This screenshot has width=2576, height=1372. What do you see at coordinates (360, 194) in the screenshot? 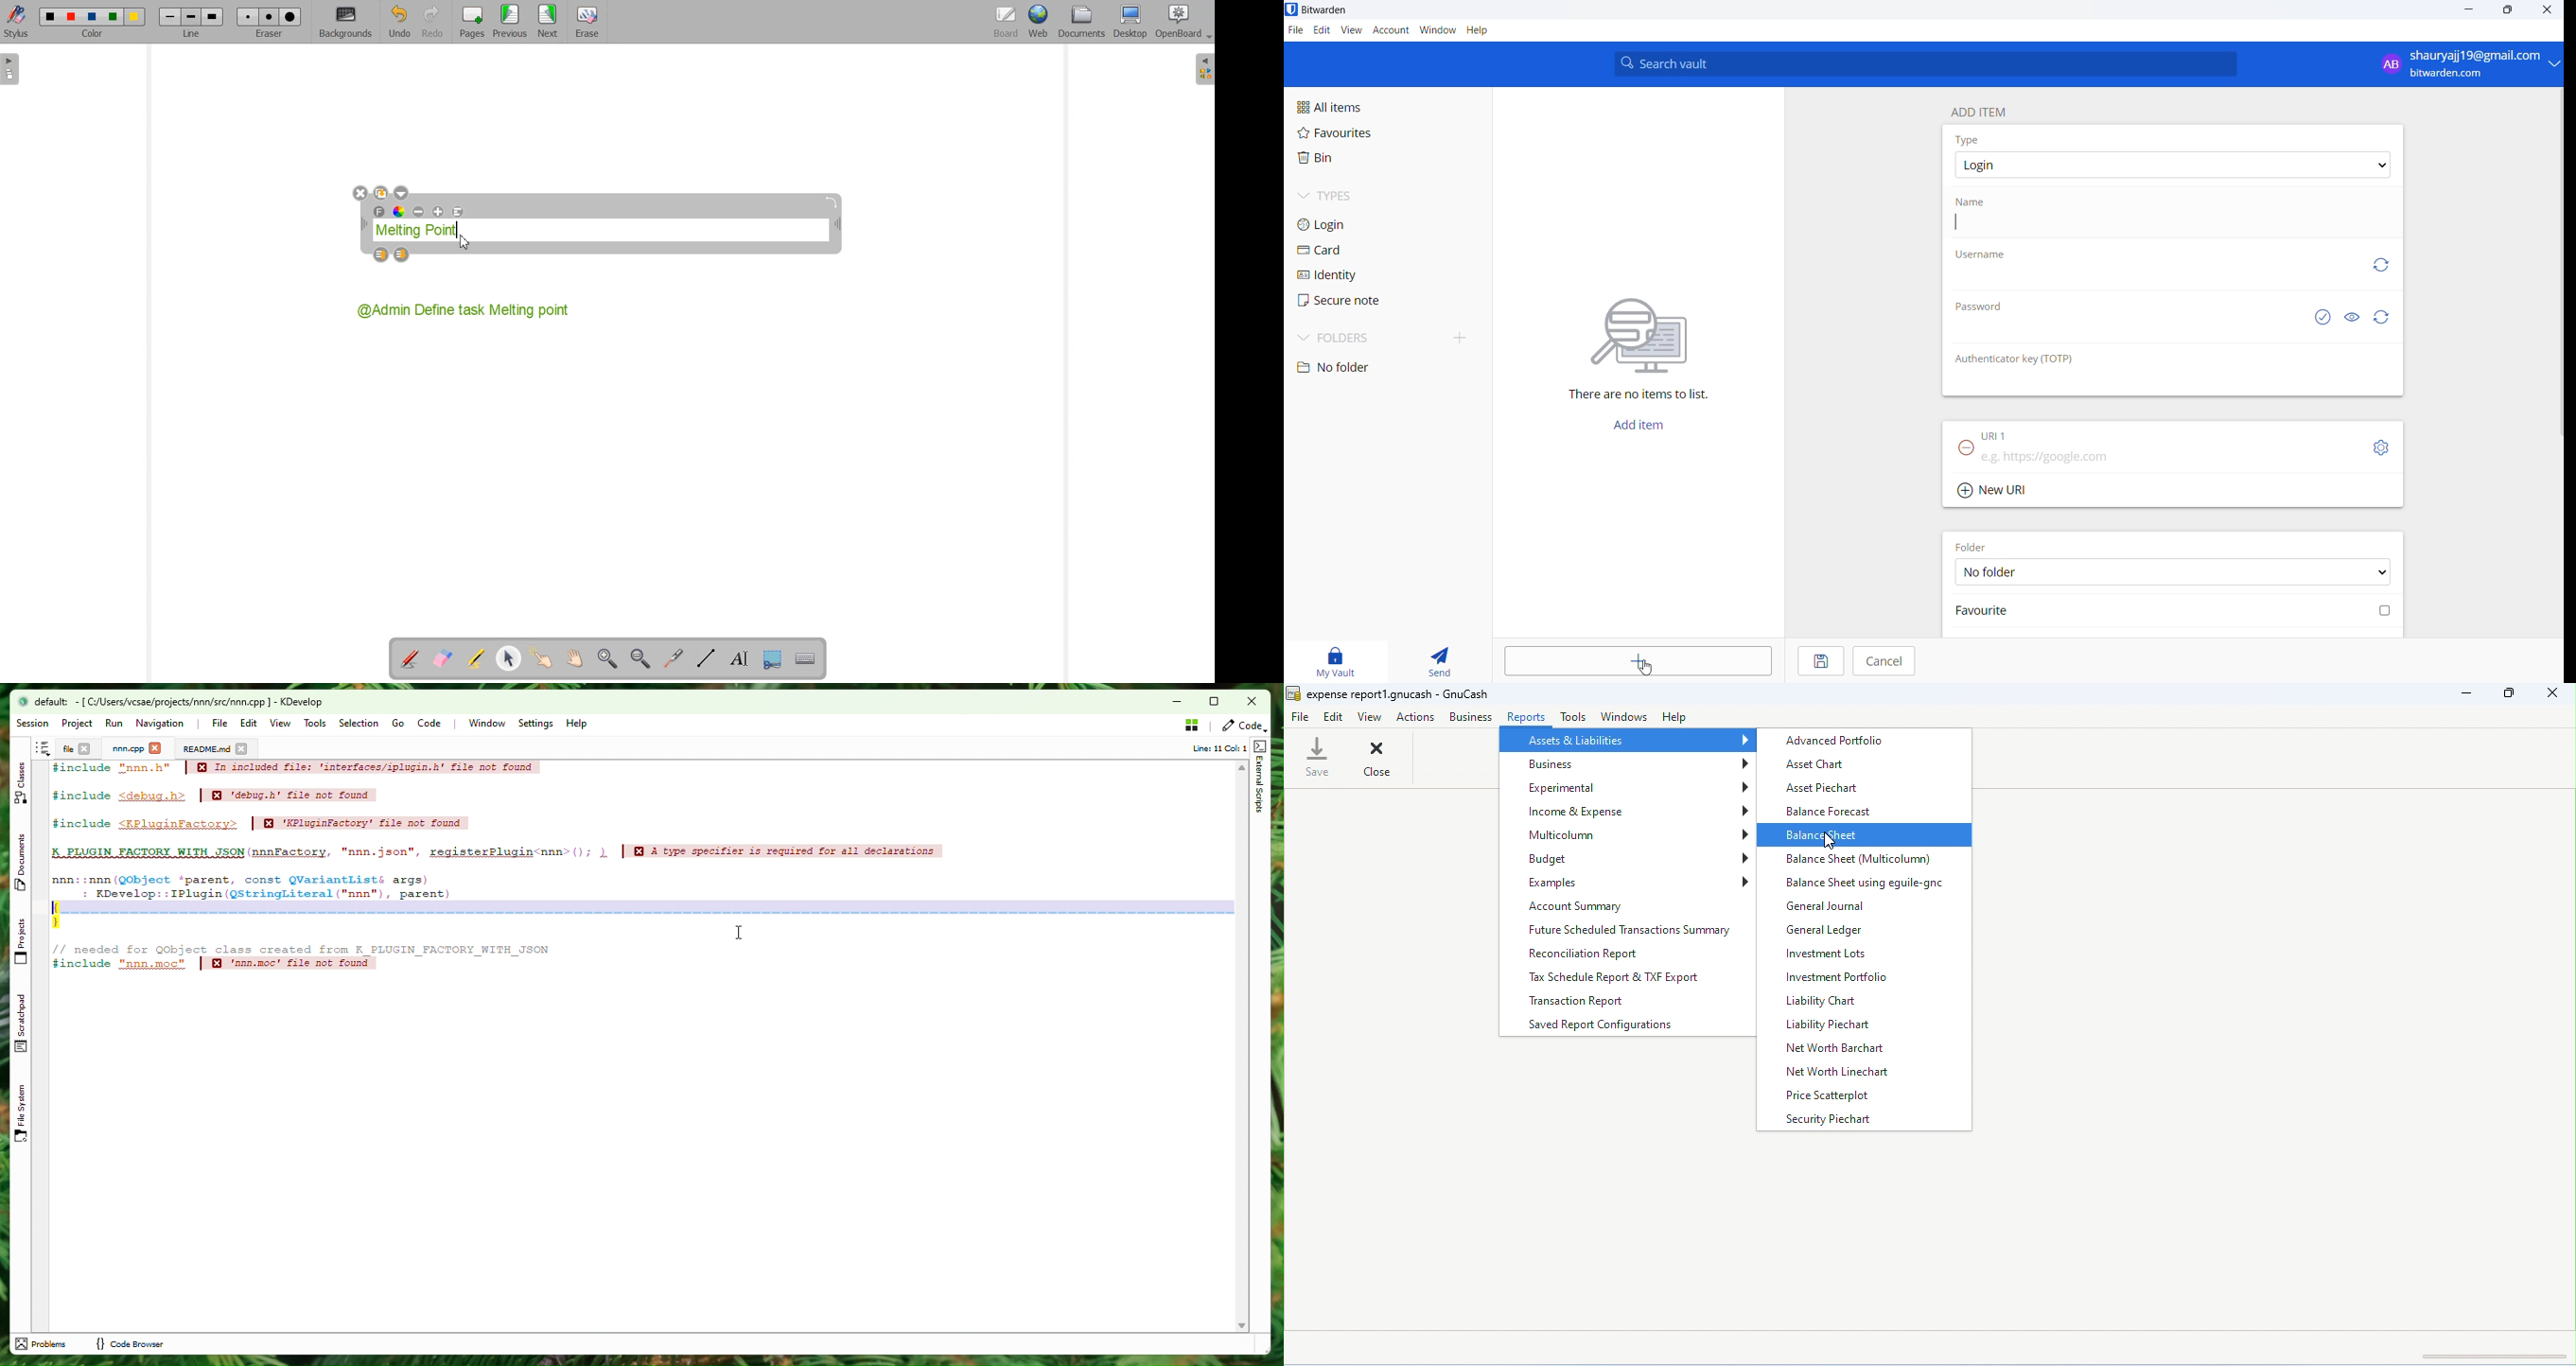
I see `Close` at bounding box center [360, 194].